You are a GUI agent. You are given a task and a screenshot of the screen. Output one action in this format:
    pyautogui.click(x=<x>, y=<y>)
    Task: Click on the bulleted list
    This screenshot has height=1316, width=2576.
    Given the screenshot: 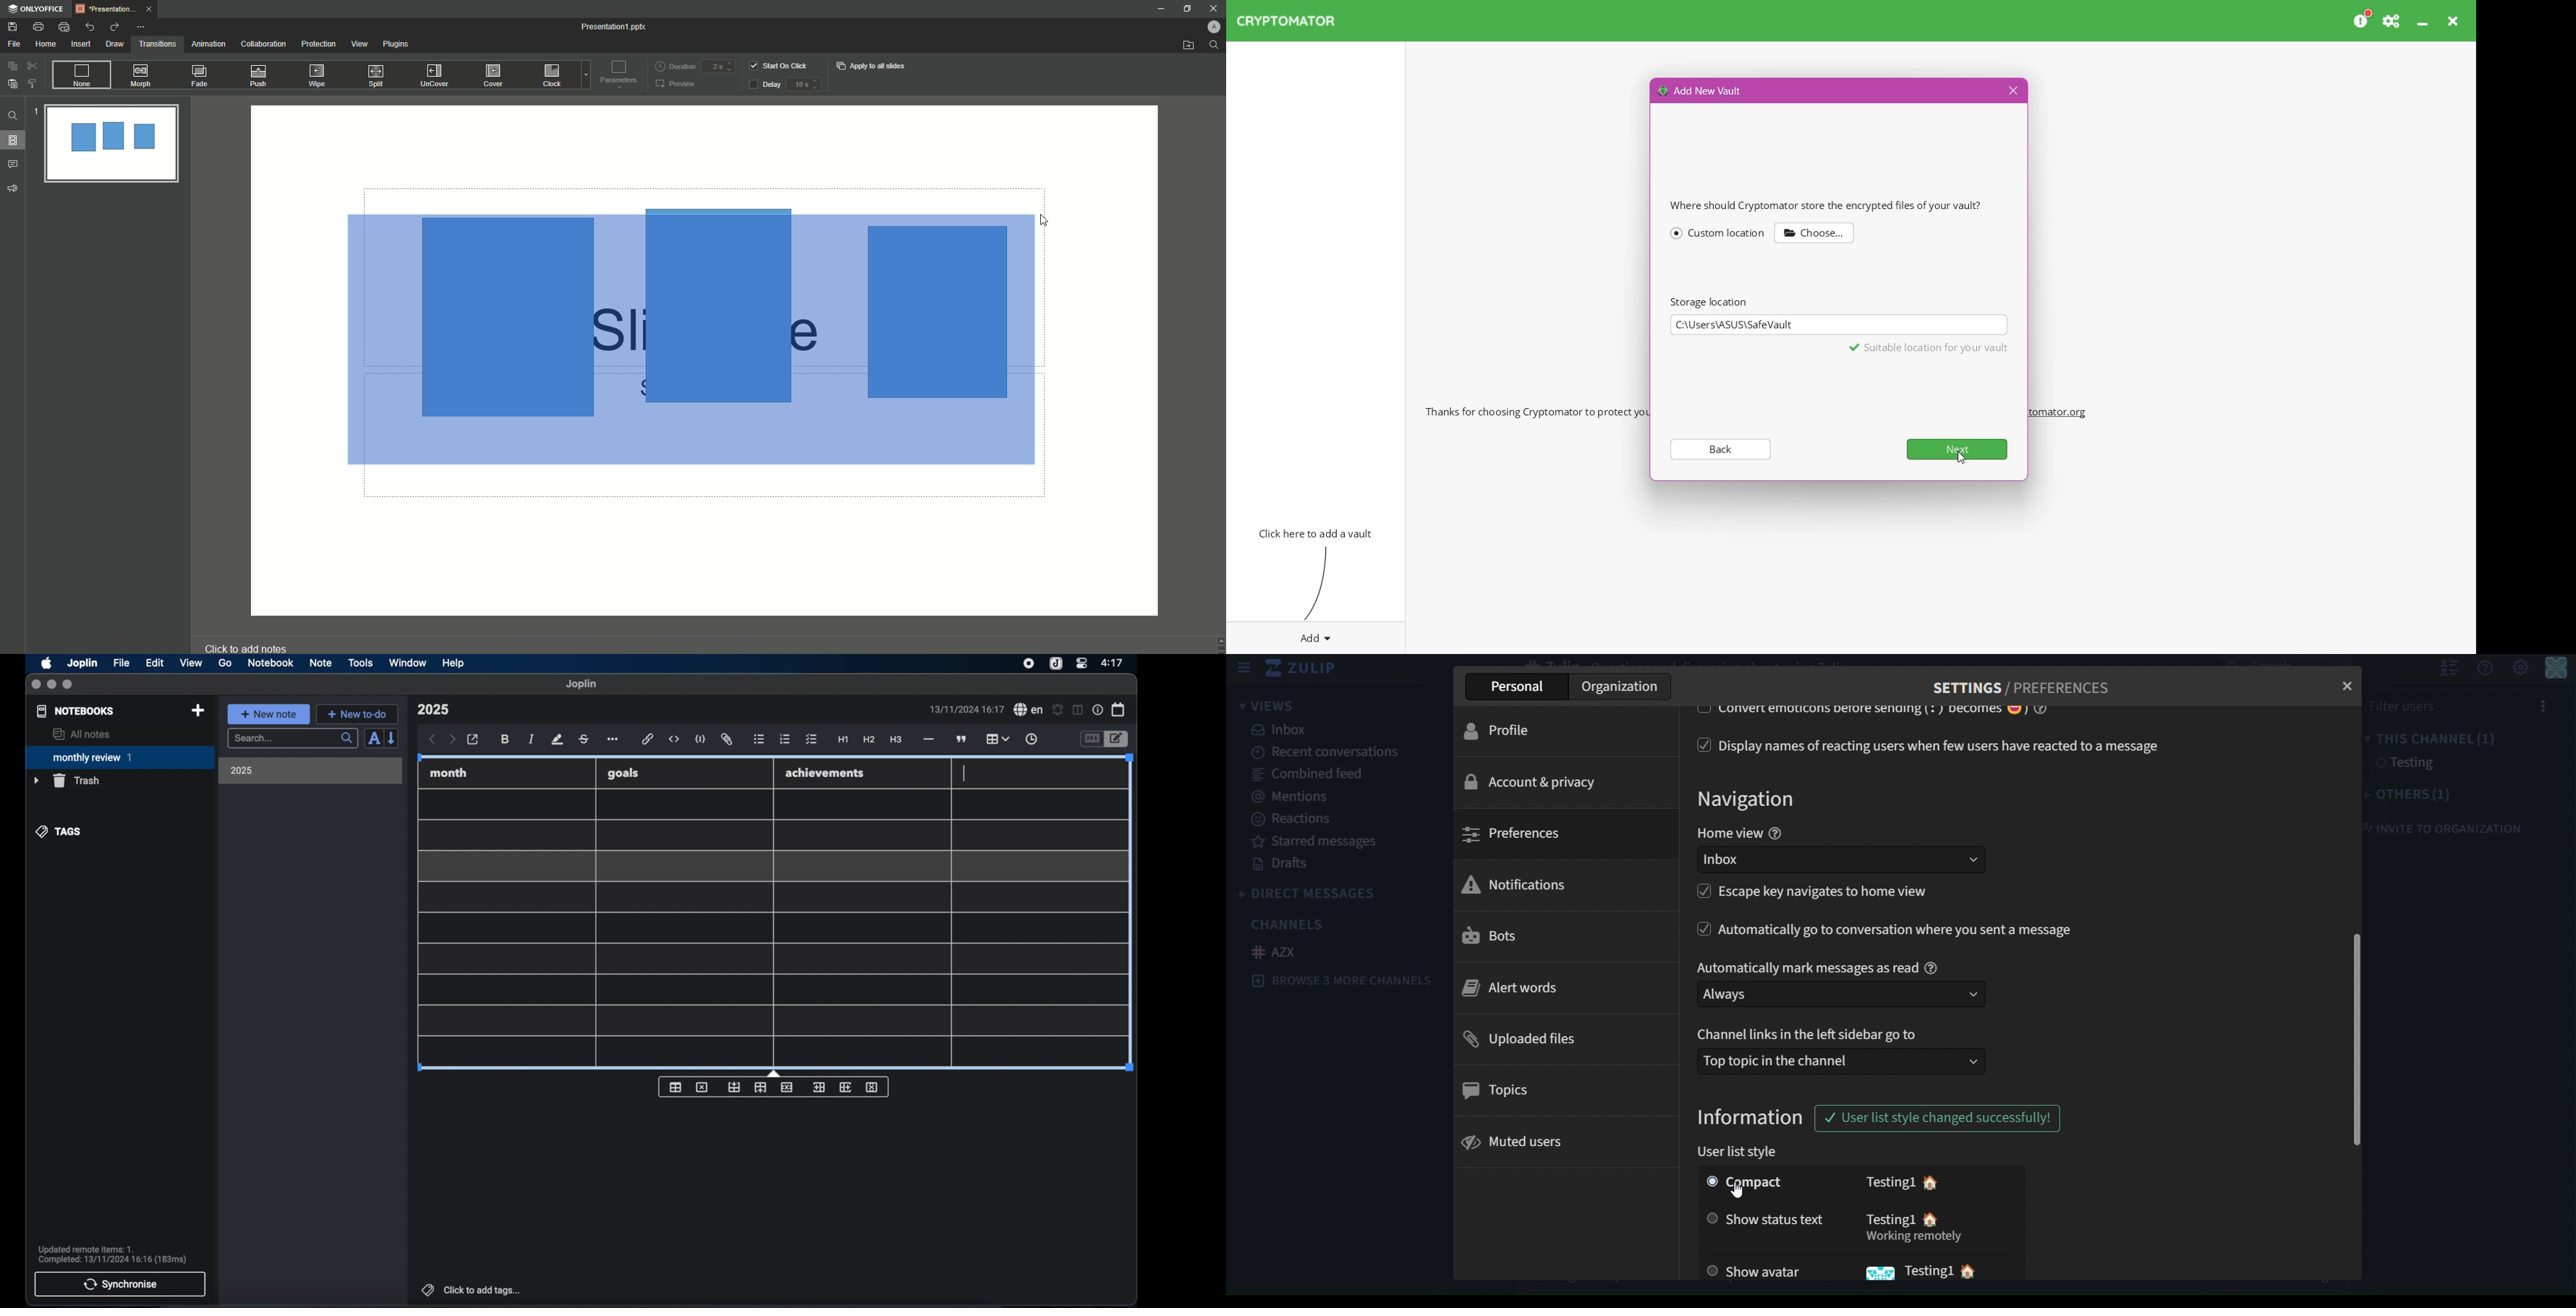 What is the action you would take?
    pyautogui.click(x=759, y=739)
    